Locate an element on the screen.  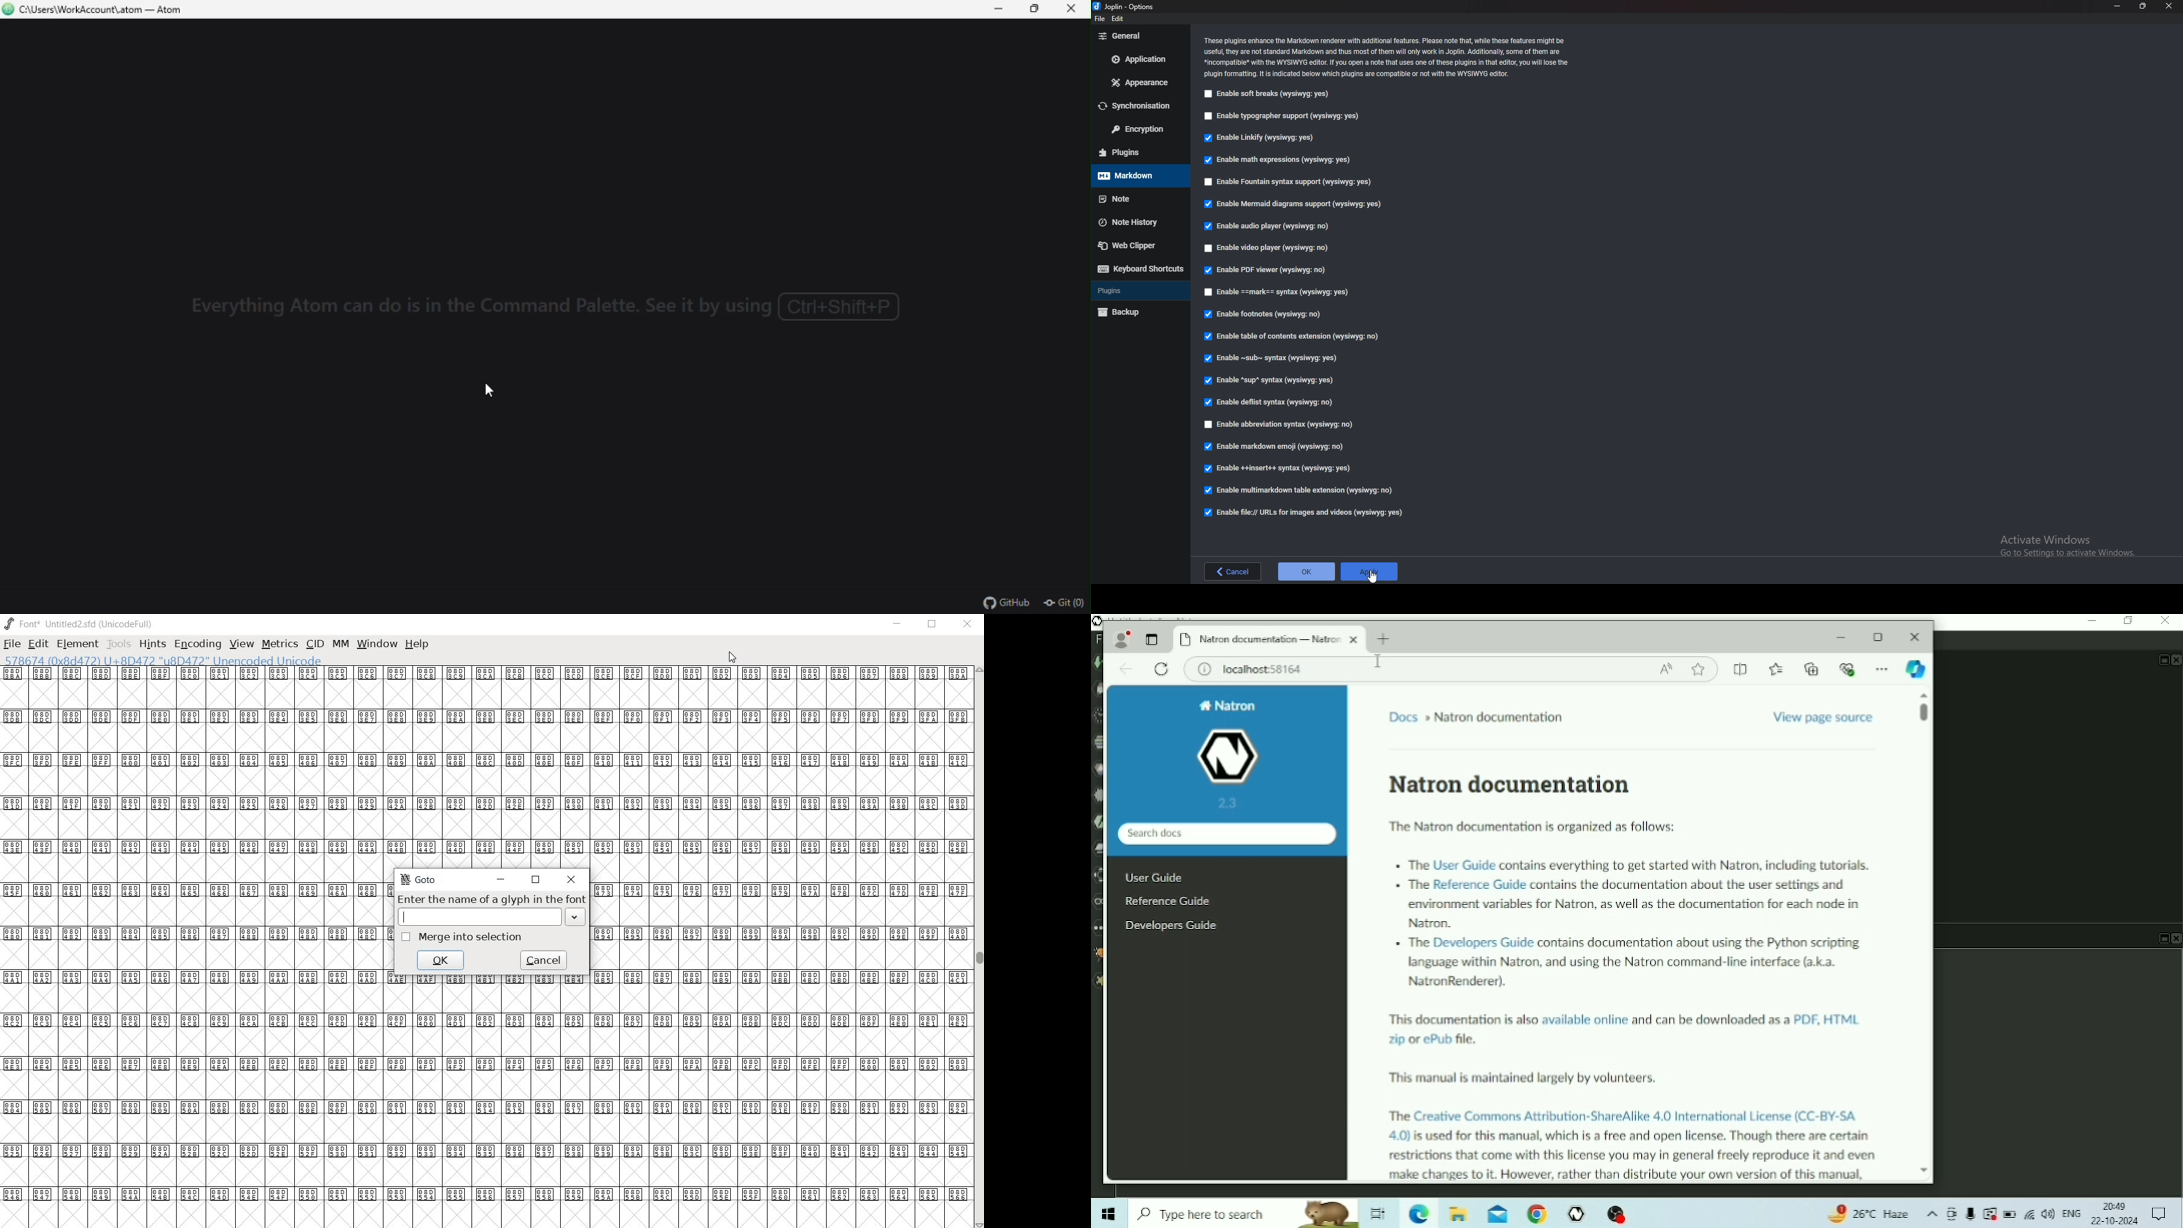
Enable footnotes is located at coordinates (1267, 315).